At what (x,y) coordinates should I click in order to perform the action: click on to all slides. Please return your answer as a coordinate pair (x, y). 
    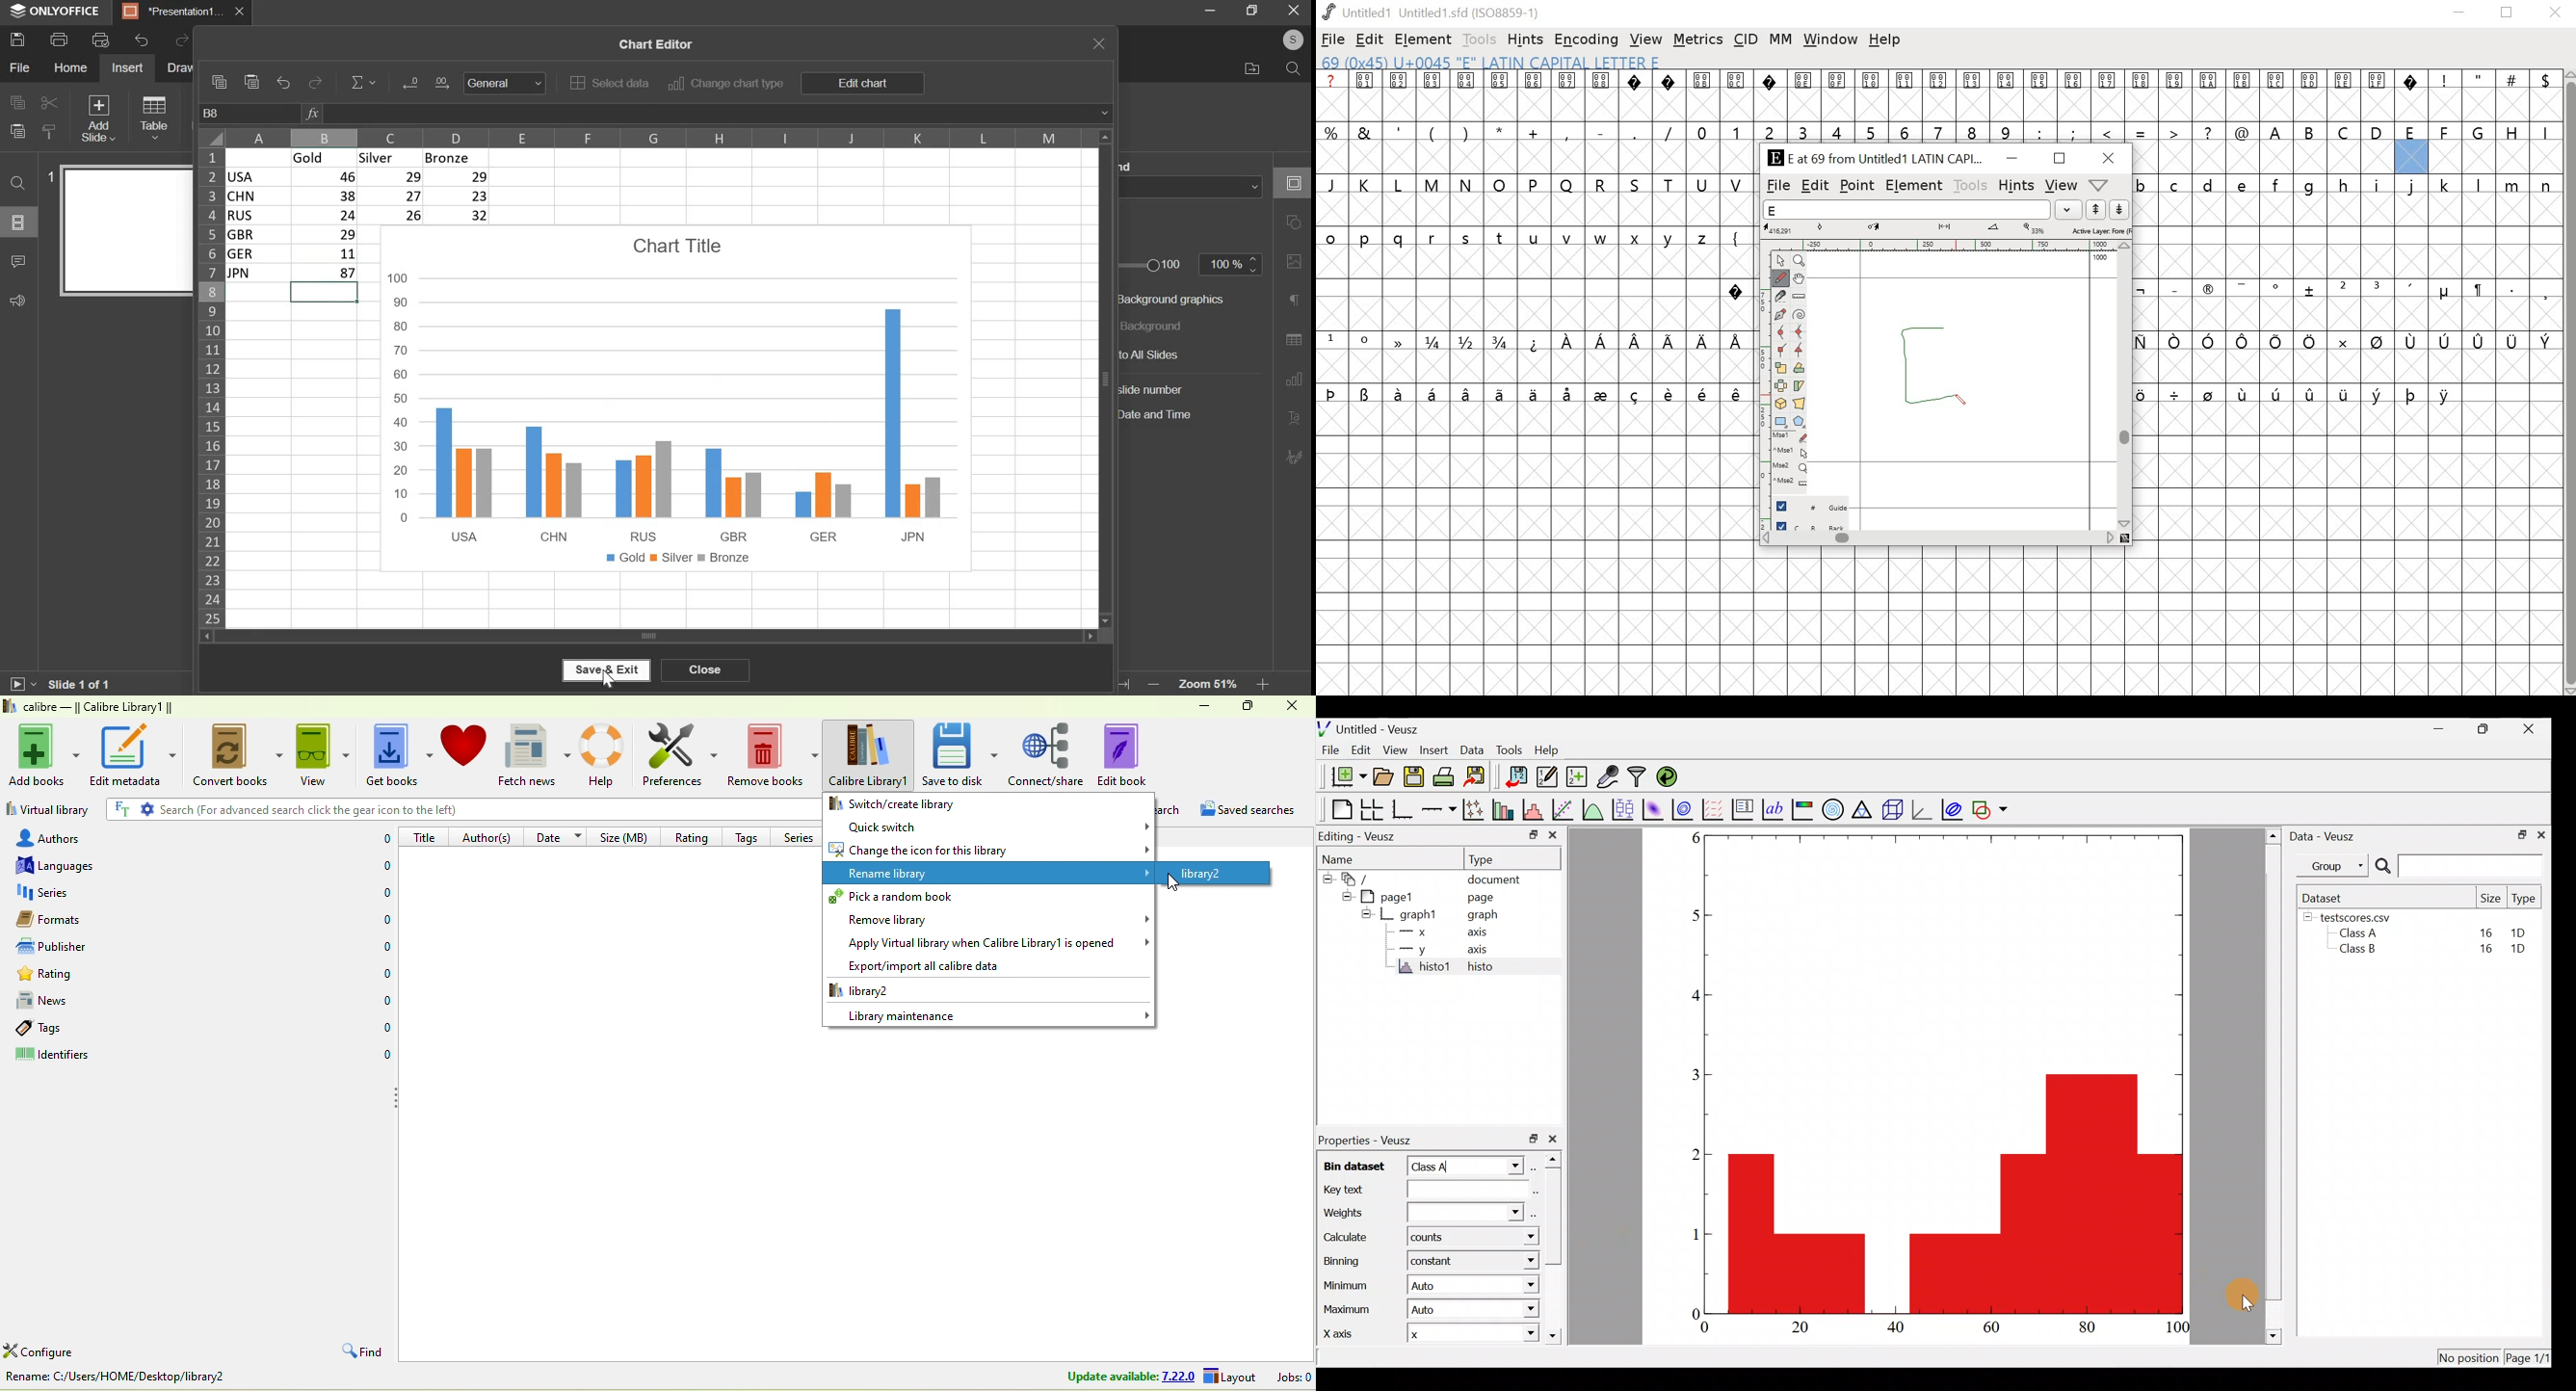
    Looking at the image, I should click on (1172, 355).